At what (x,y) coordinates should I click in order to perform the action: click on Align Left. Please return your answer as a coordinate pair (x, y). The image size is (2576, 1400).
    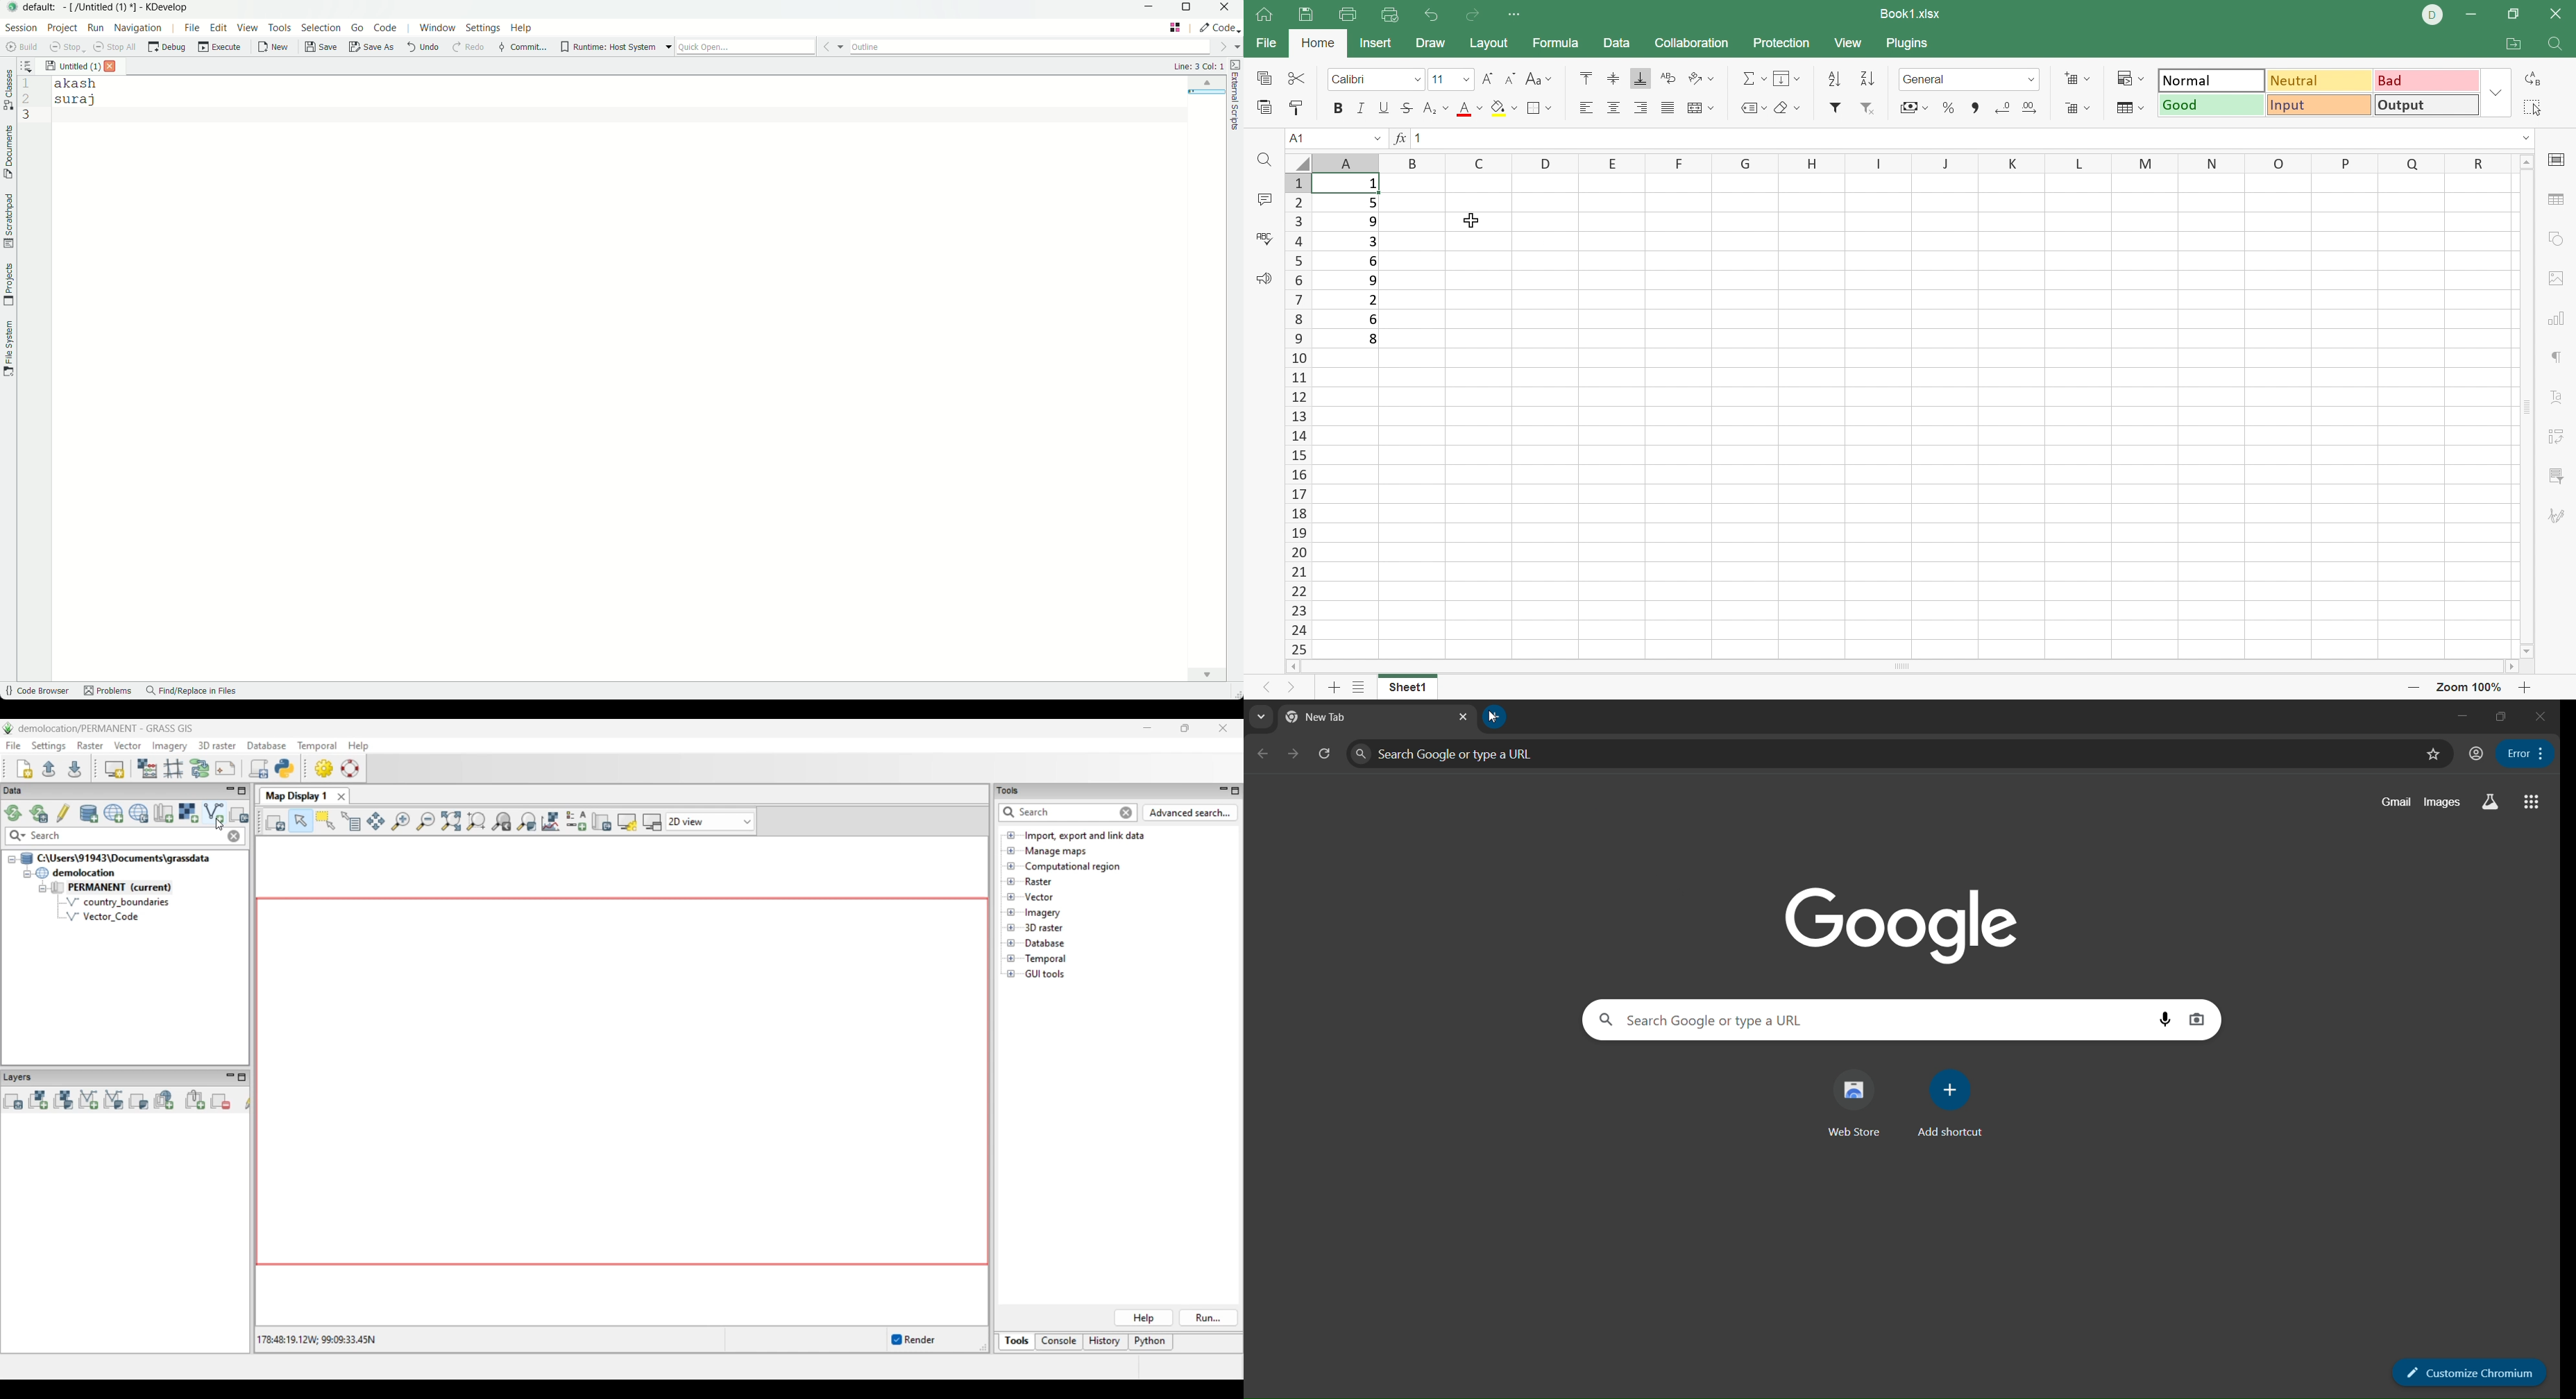
    Looking at the image, I should click on (1587, 108).